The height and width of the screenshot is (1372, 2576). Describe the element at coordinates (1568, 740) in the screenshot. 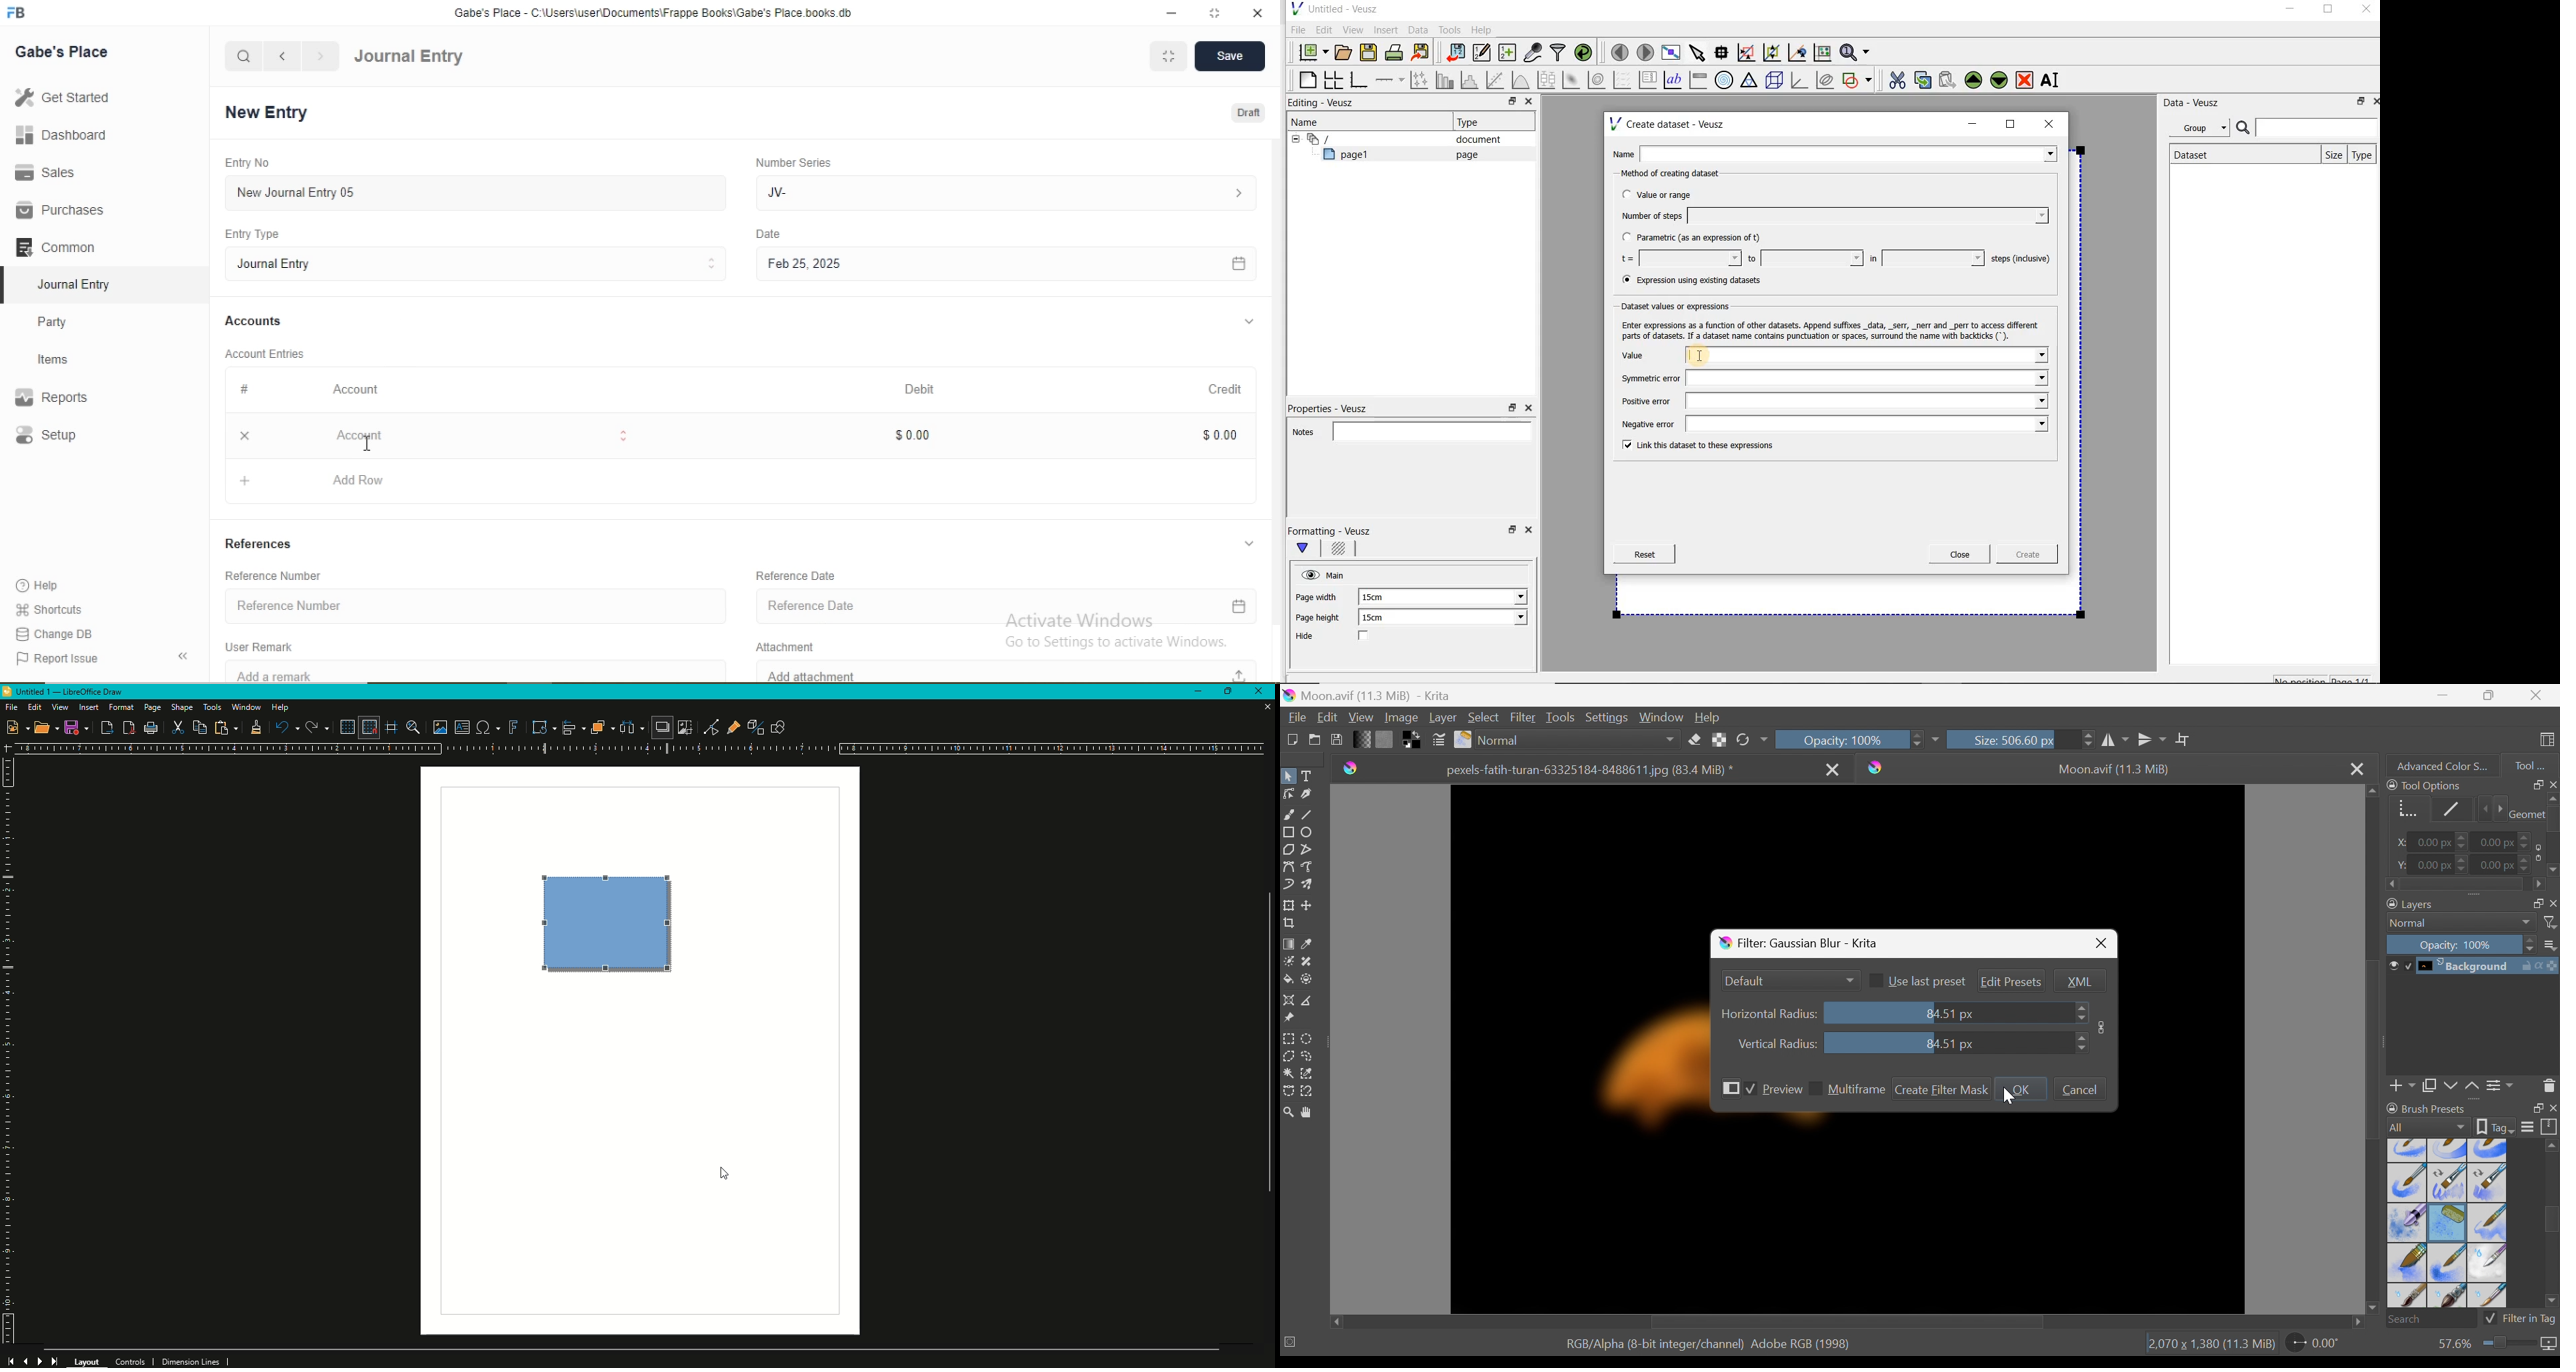

I see `Favorites` at that location.